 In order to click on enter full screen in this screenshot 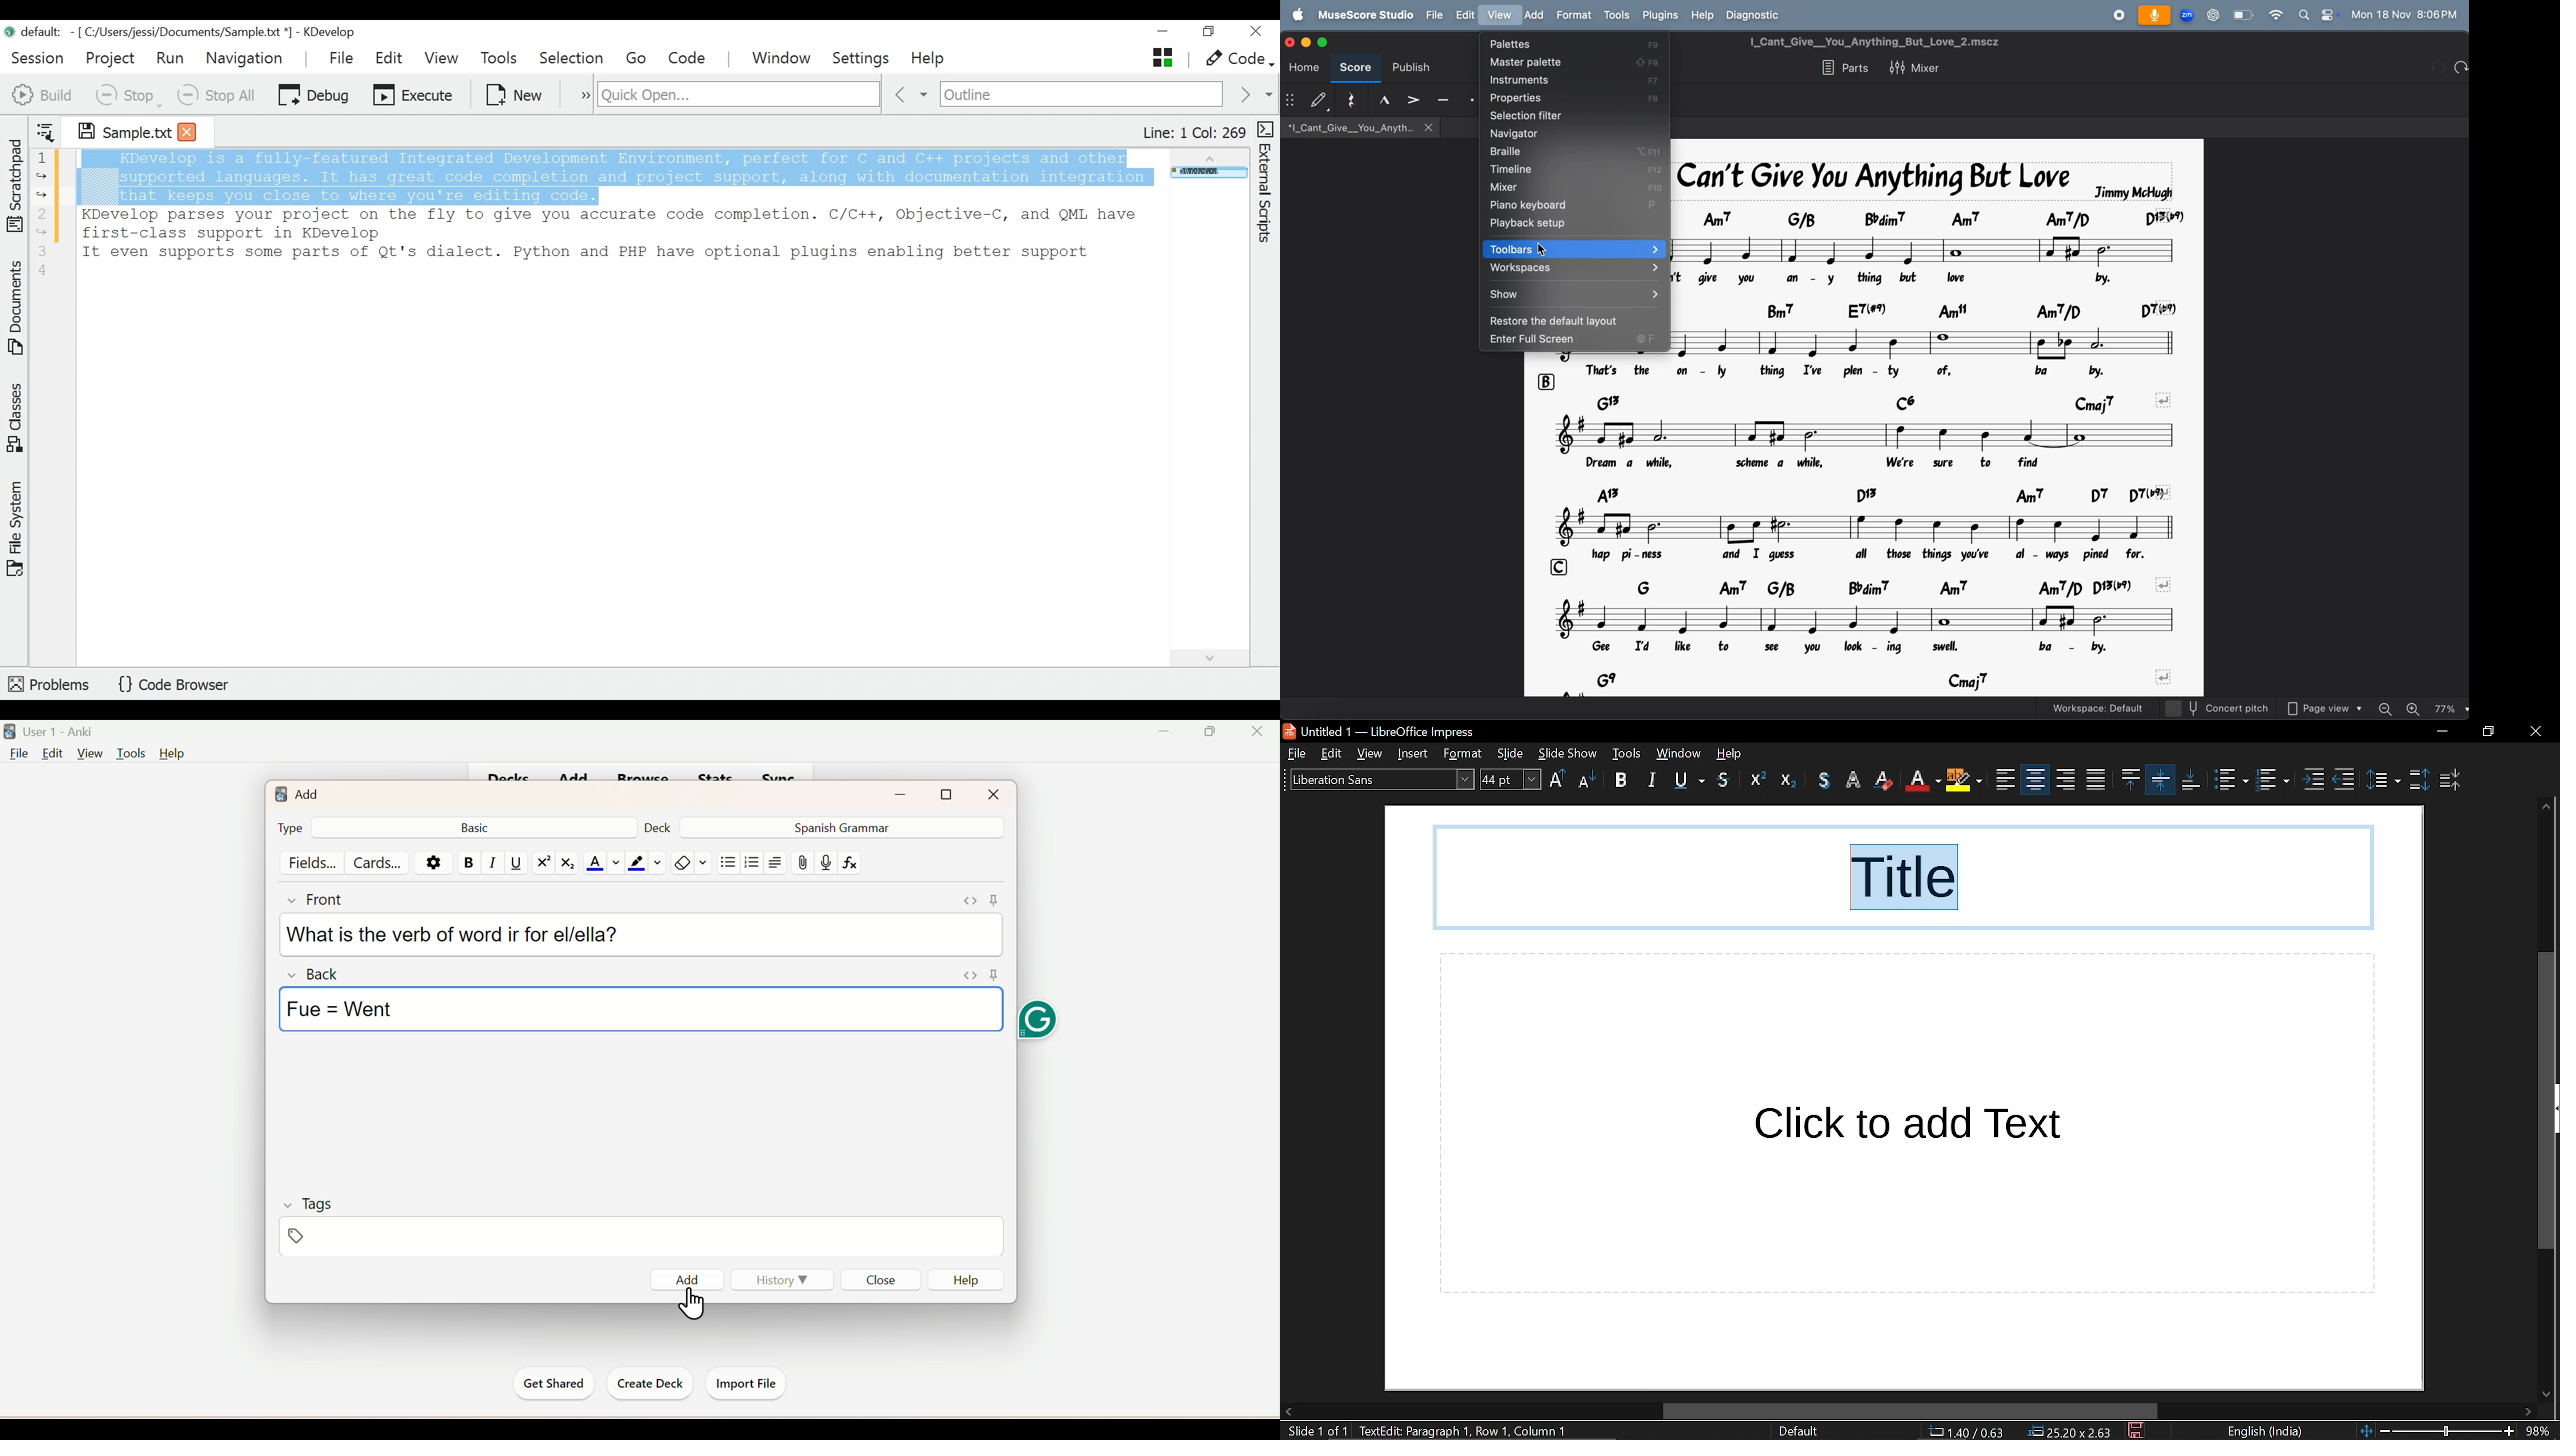, I will do `click(1573, 341)`.